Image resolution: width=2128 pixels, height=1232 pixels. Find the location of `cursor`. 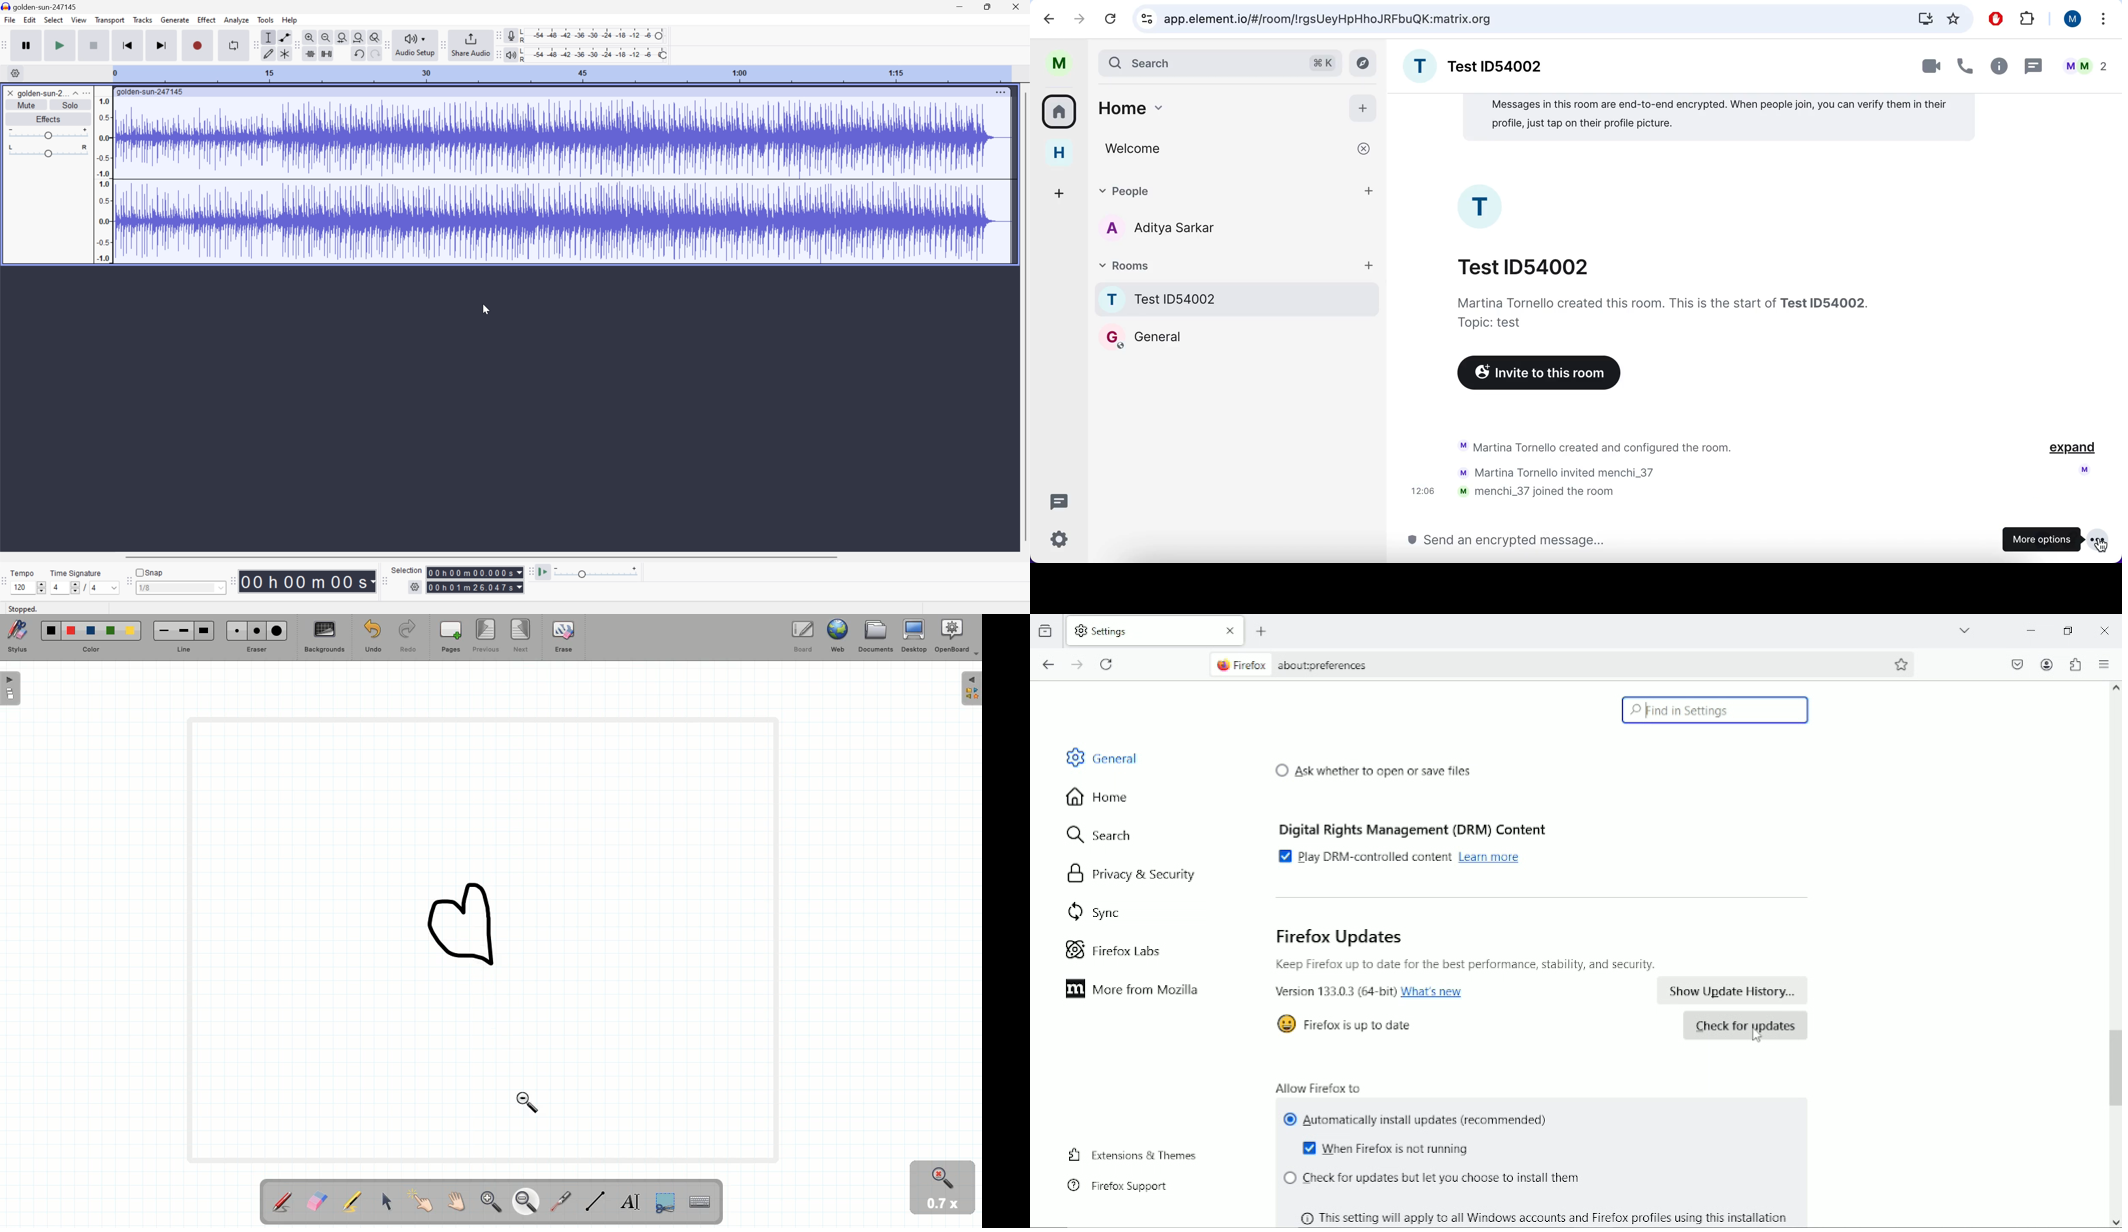

cursor is located at coordinates (2102, 549).